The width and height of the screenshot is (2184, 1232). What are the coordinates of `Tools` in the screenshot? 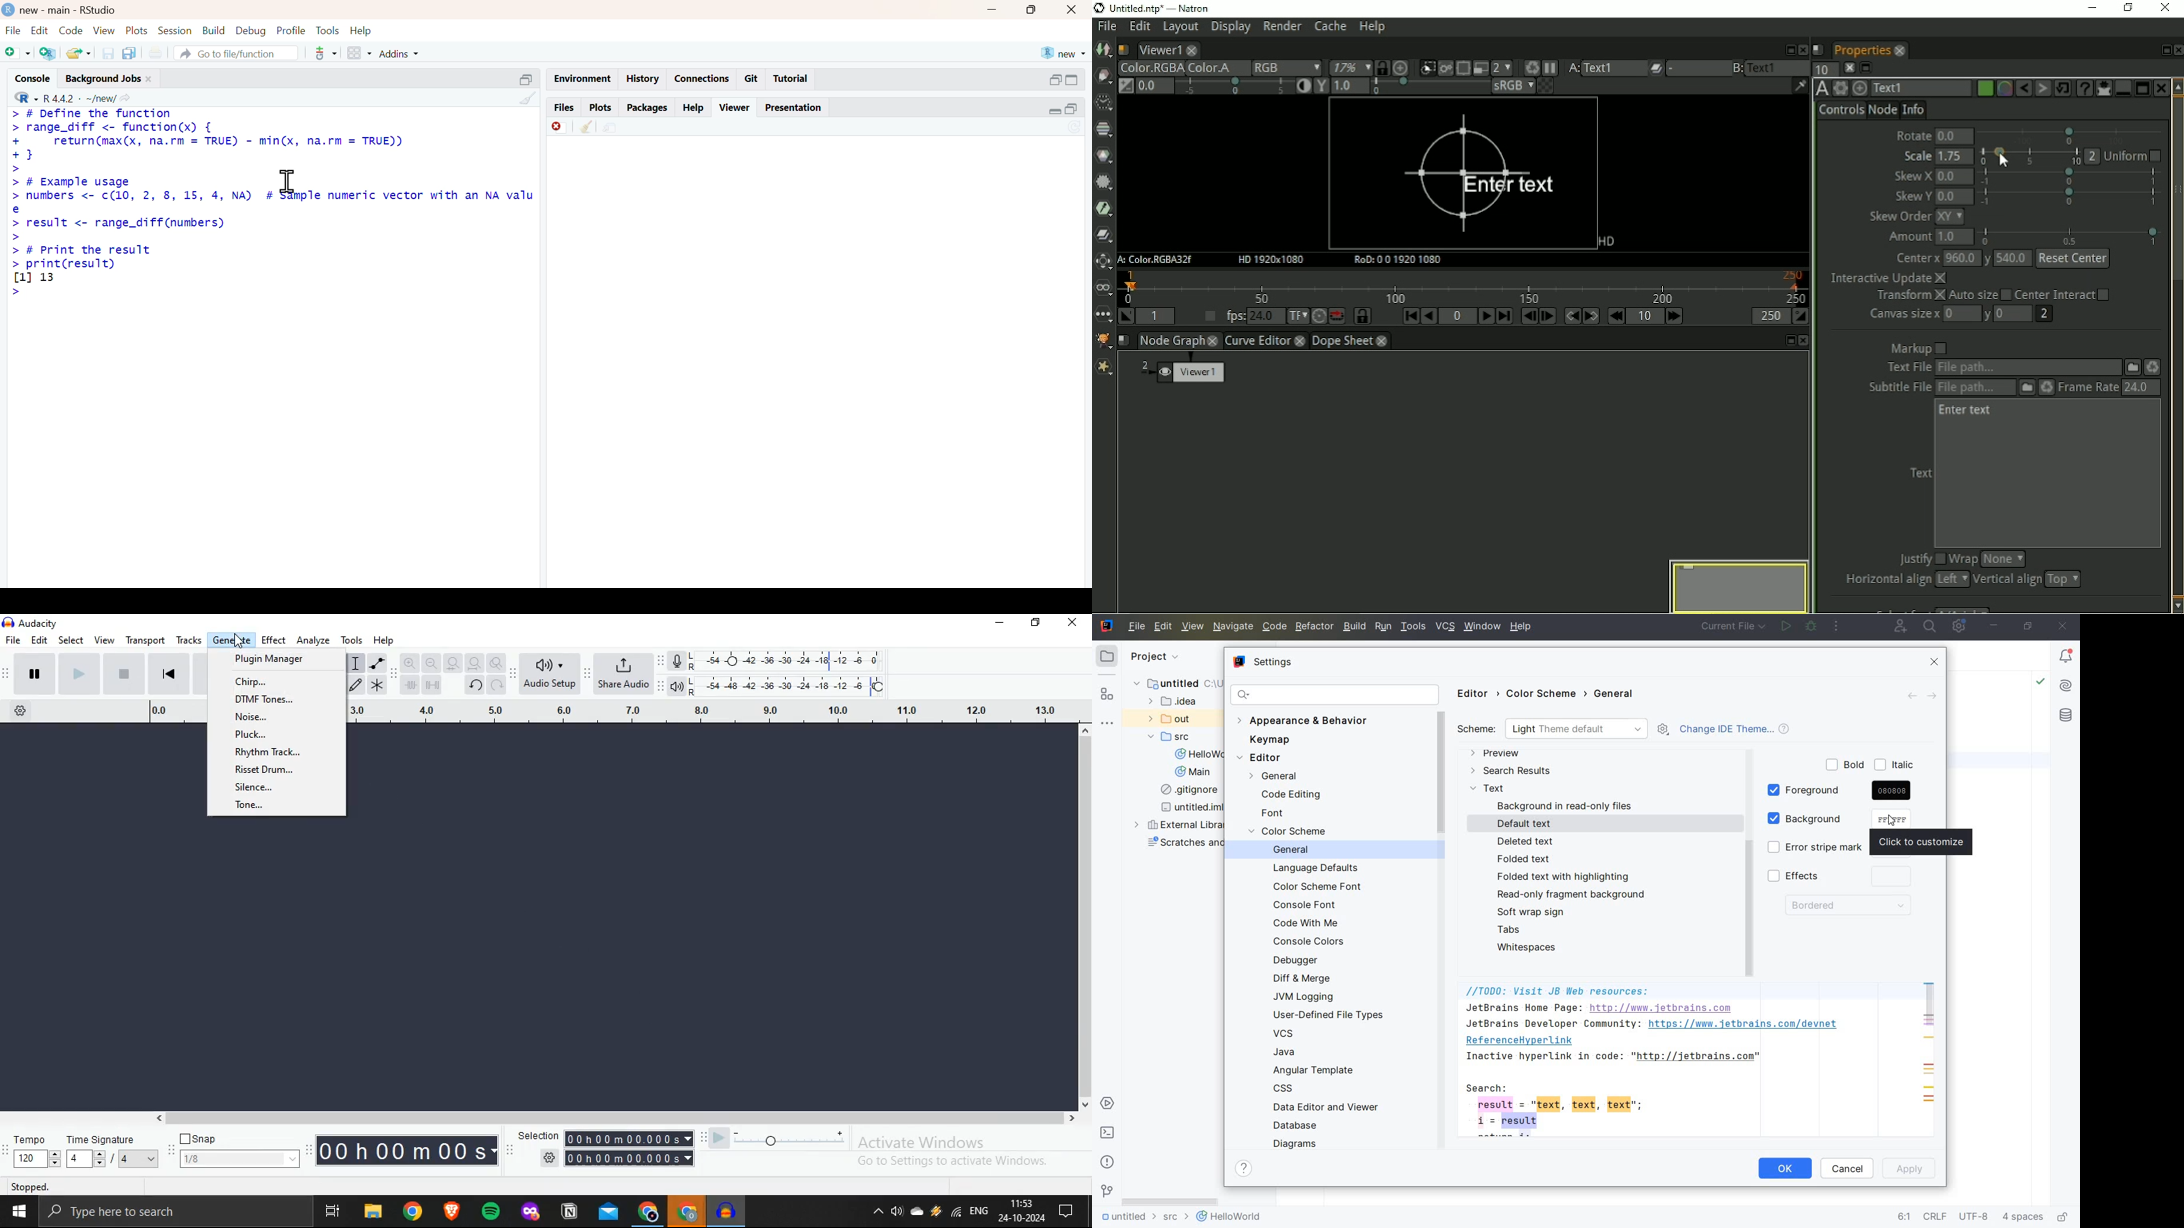 It's located at (353, 639).